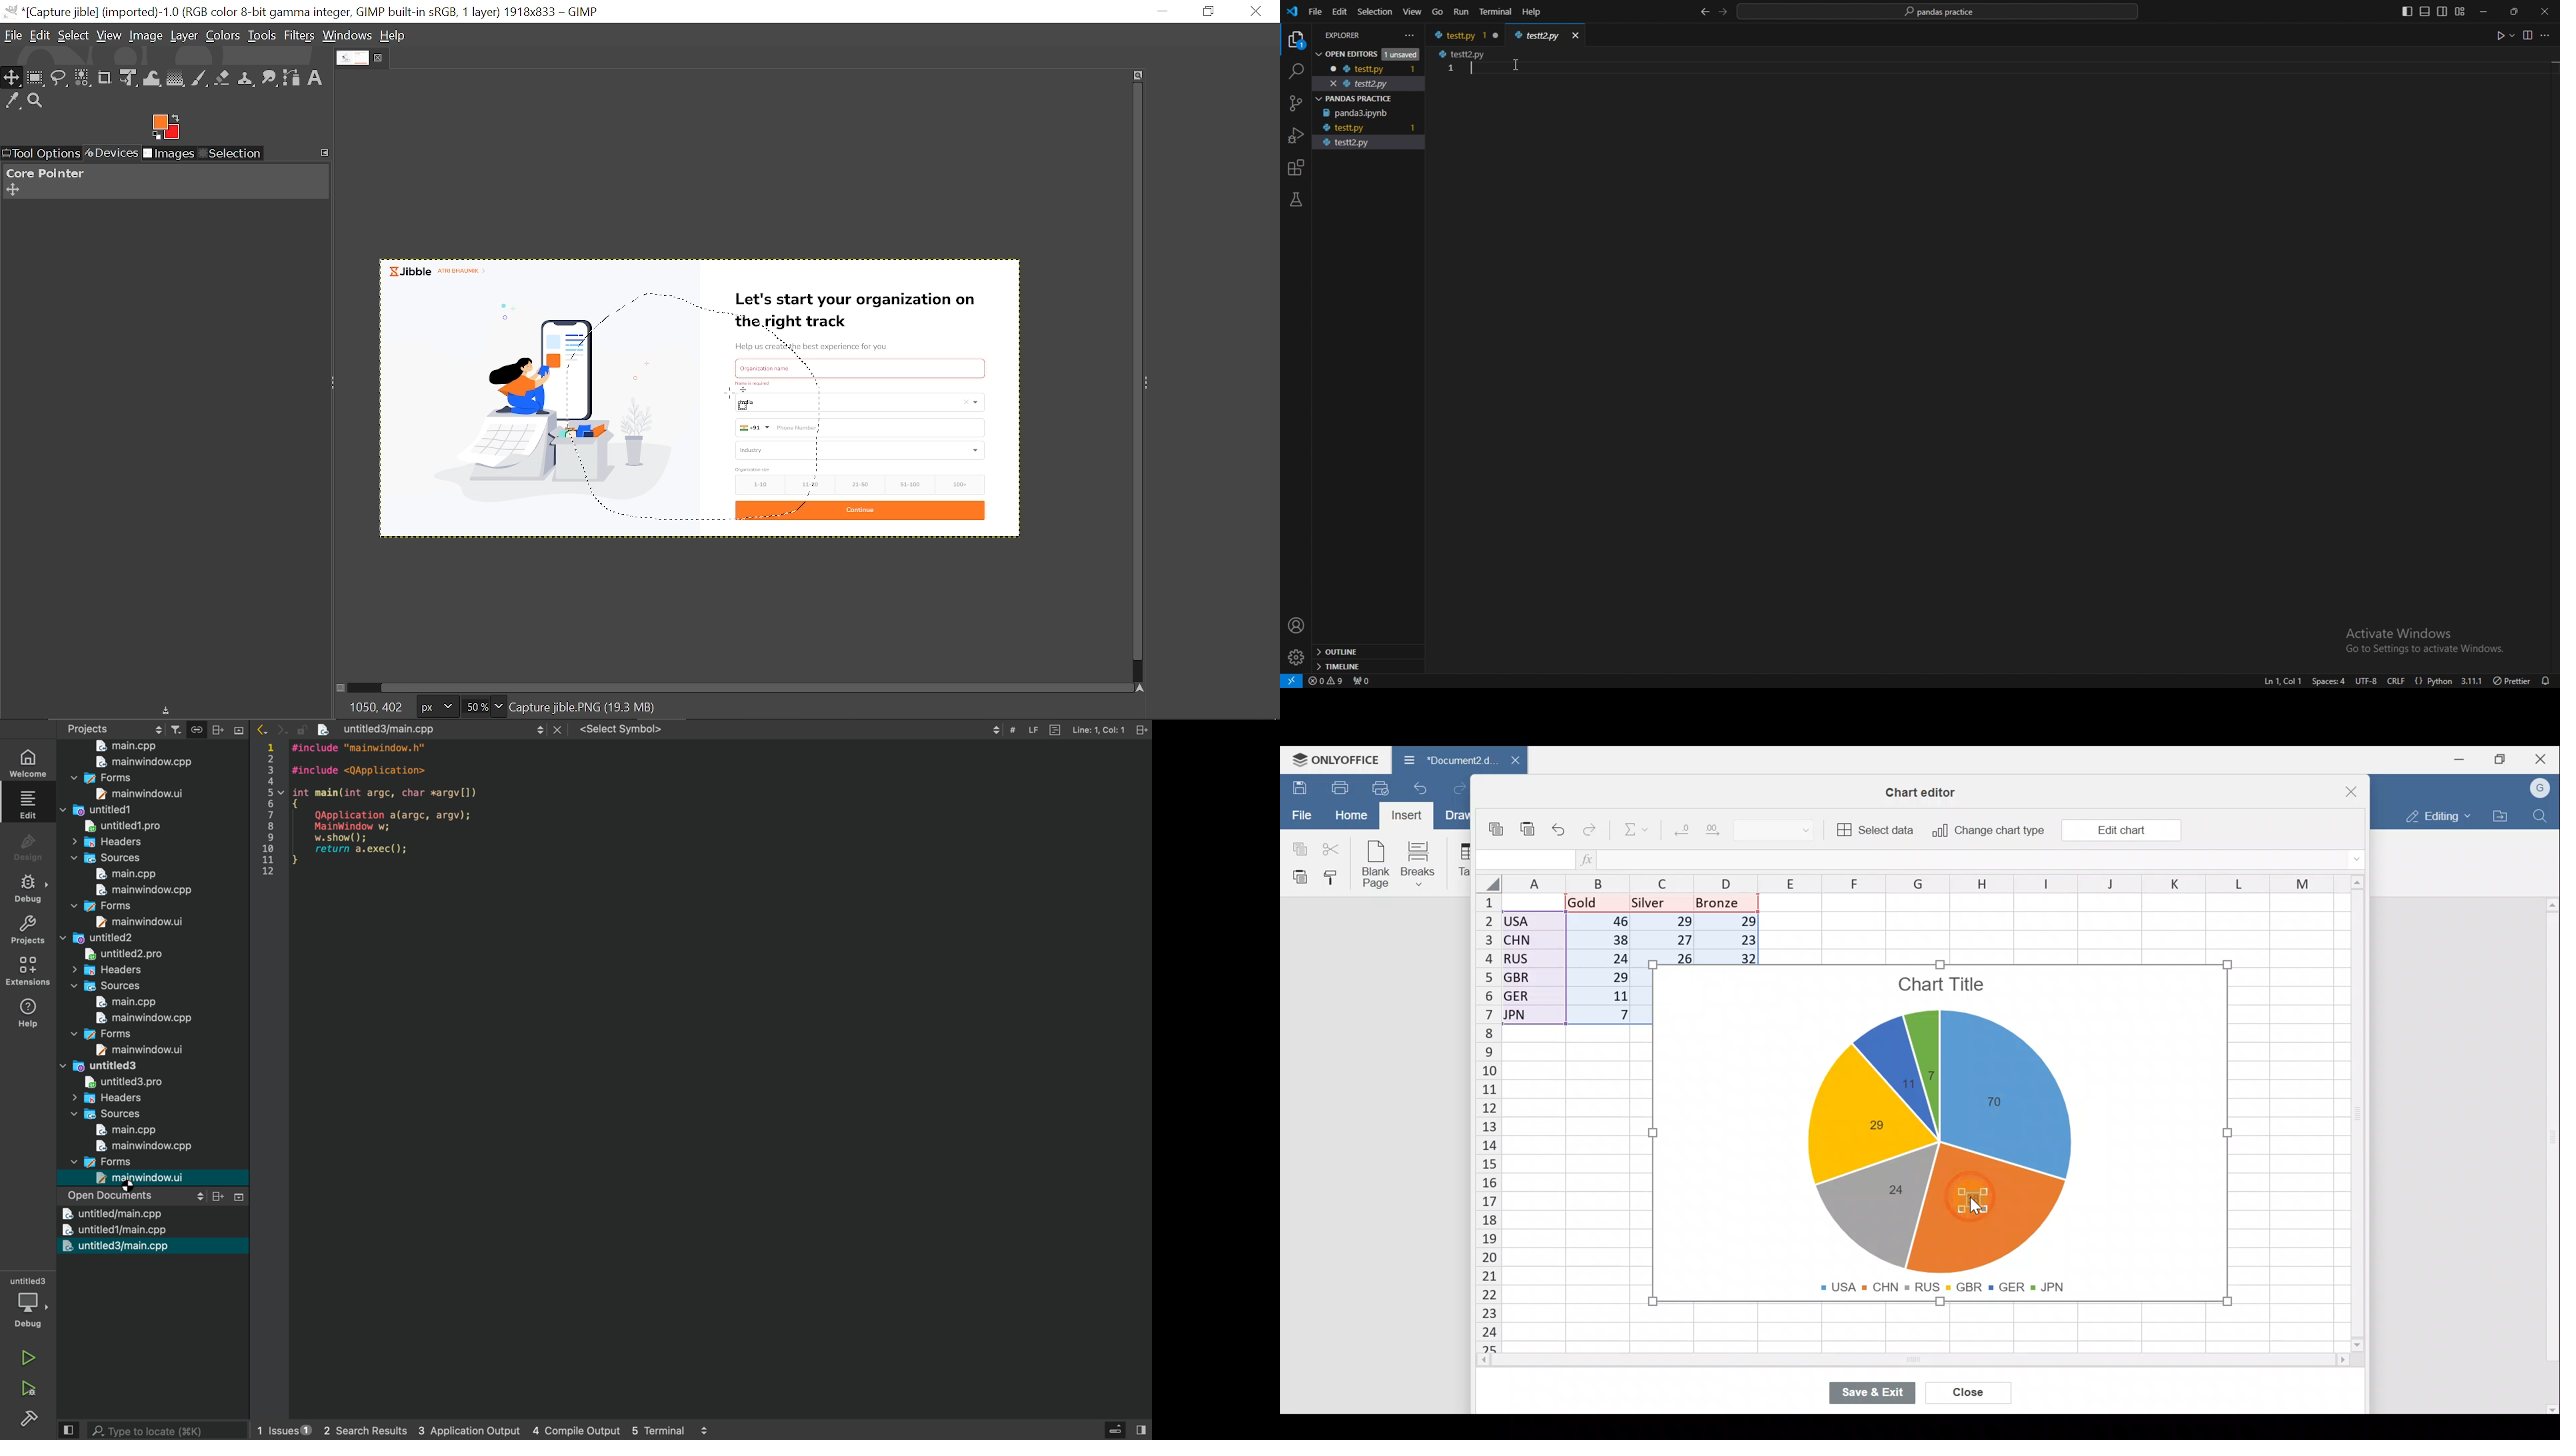  Describe the element at coordinates (326, 151) in the screenshot. I see `Configure this tab` at that location.